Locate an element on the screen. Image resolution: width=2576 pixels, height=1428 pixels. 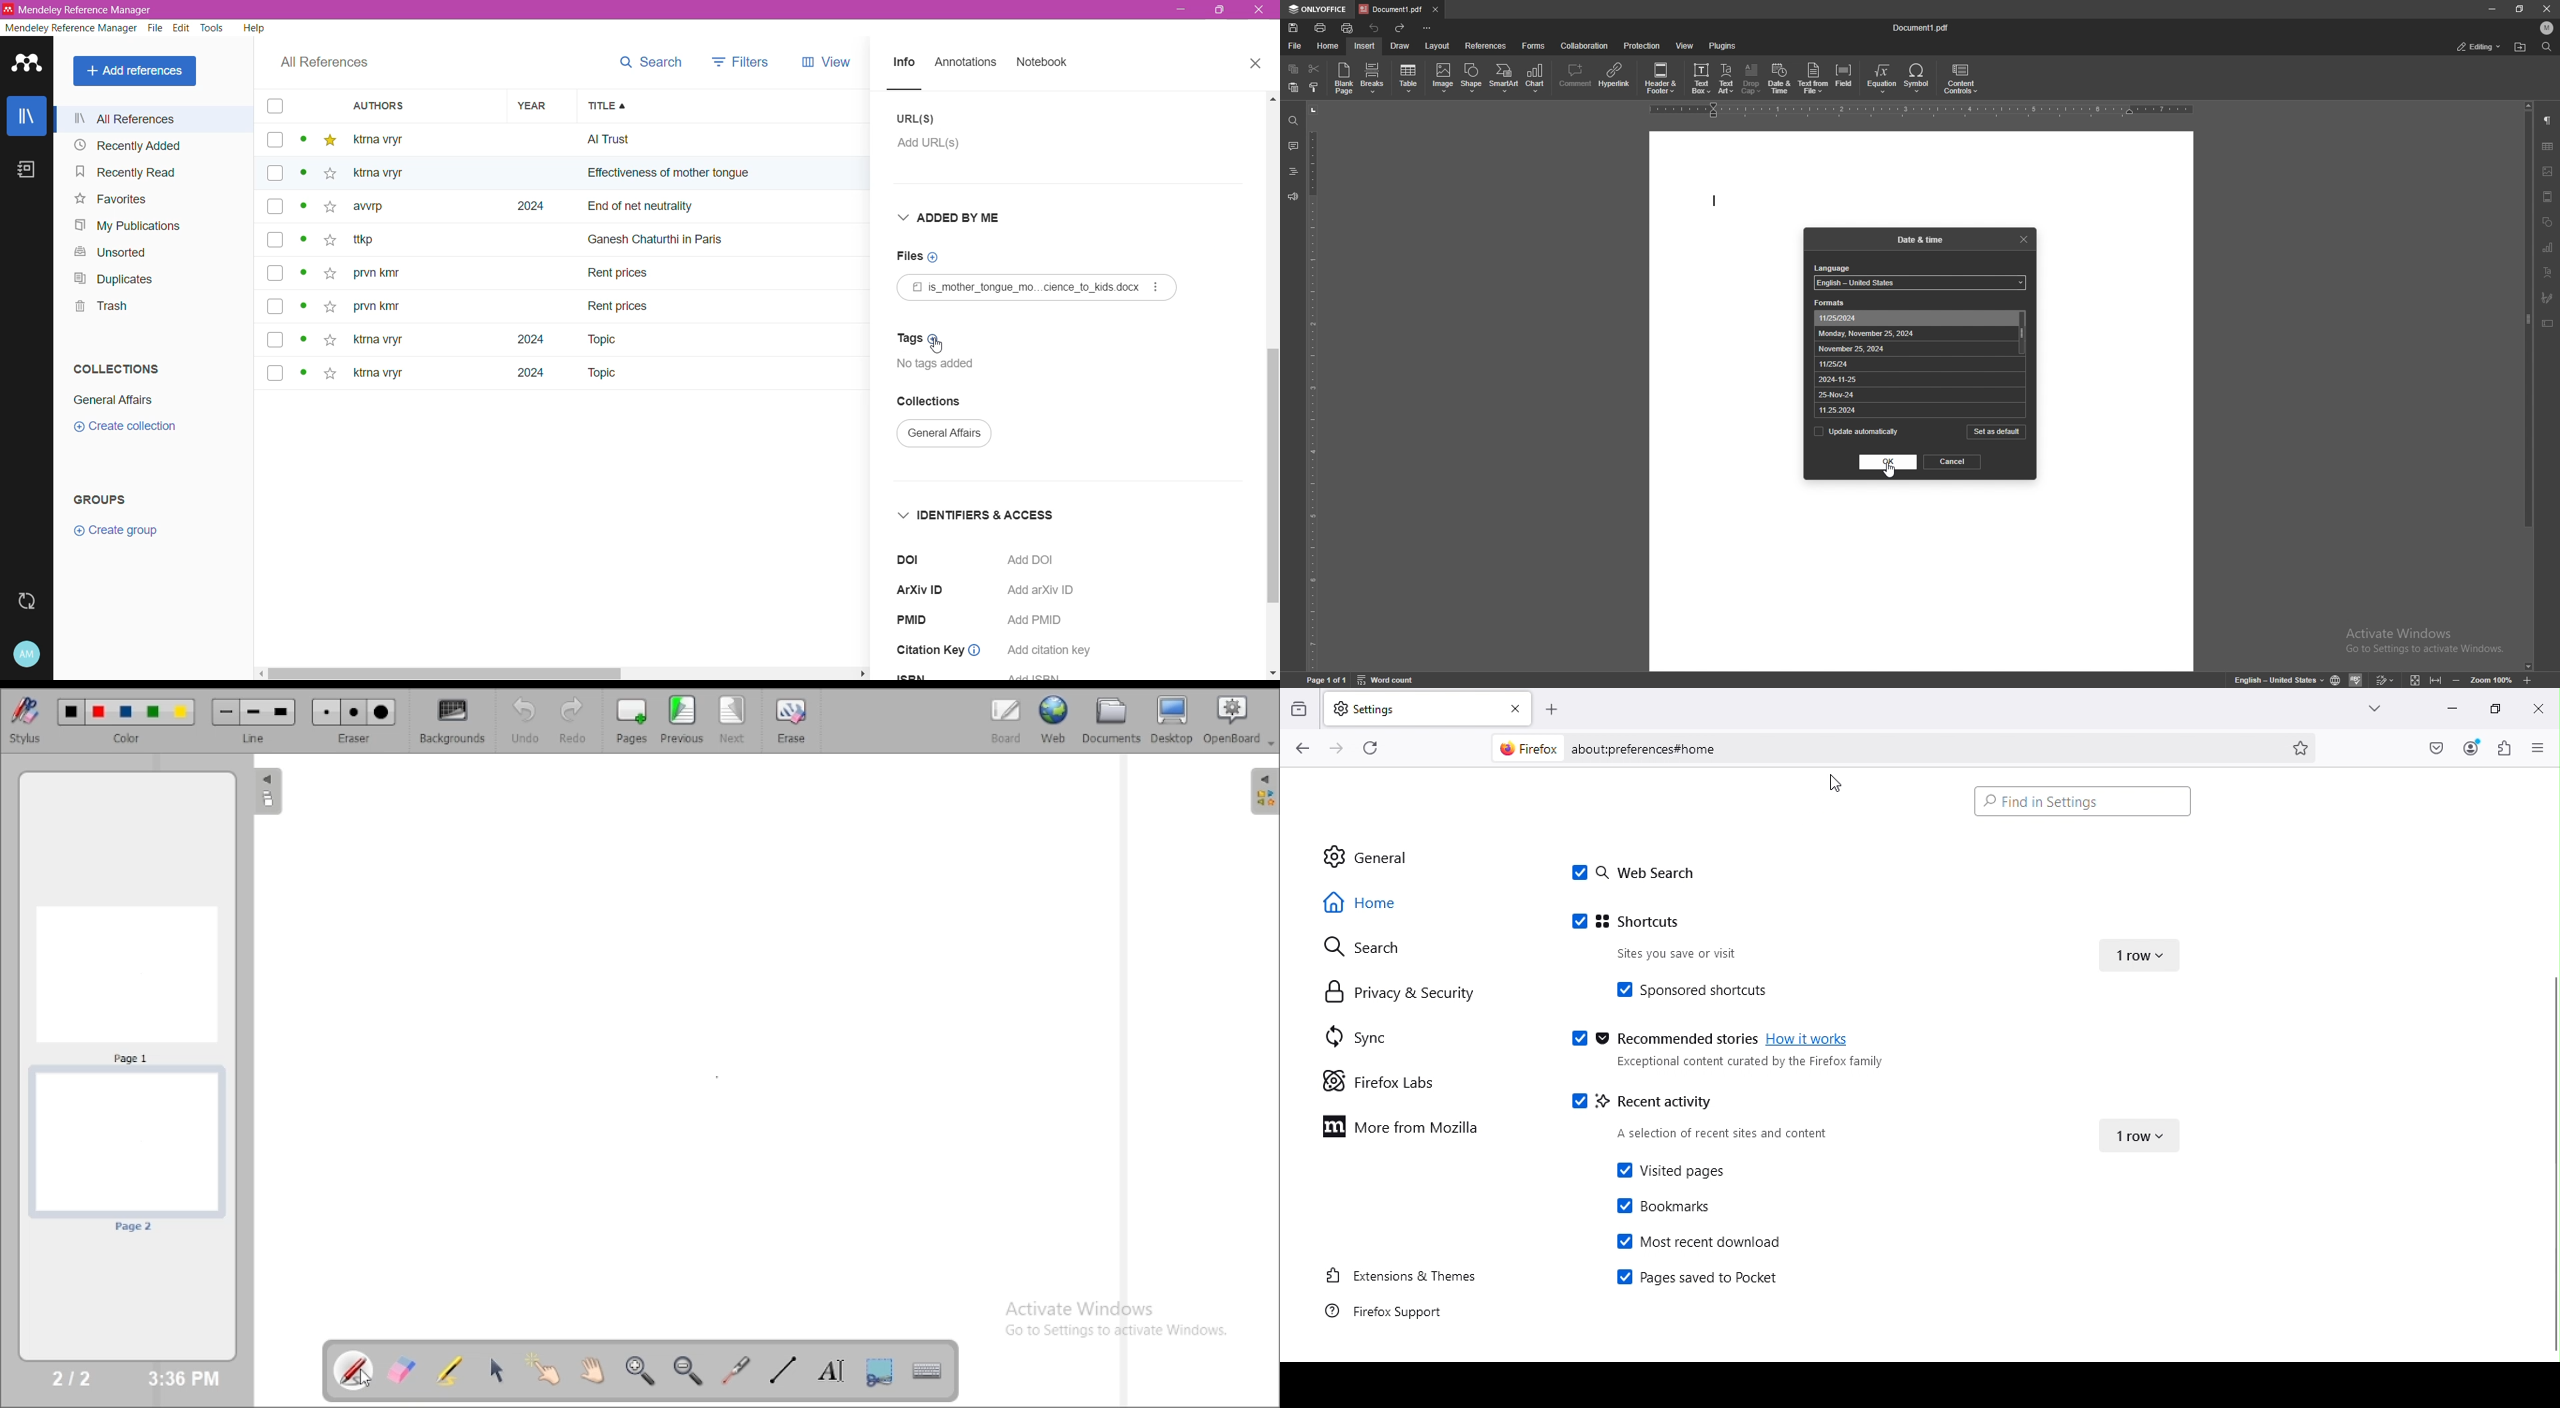
Sync is located at coordinates (1352, 1035).